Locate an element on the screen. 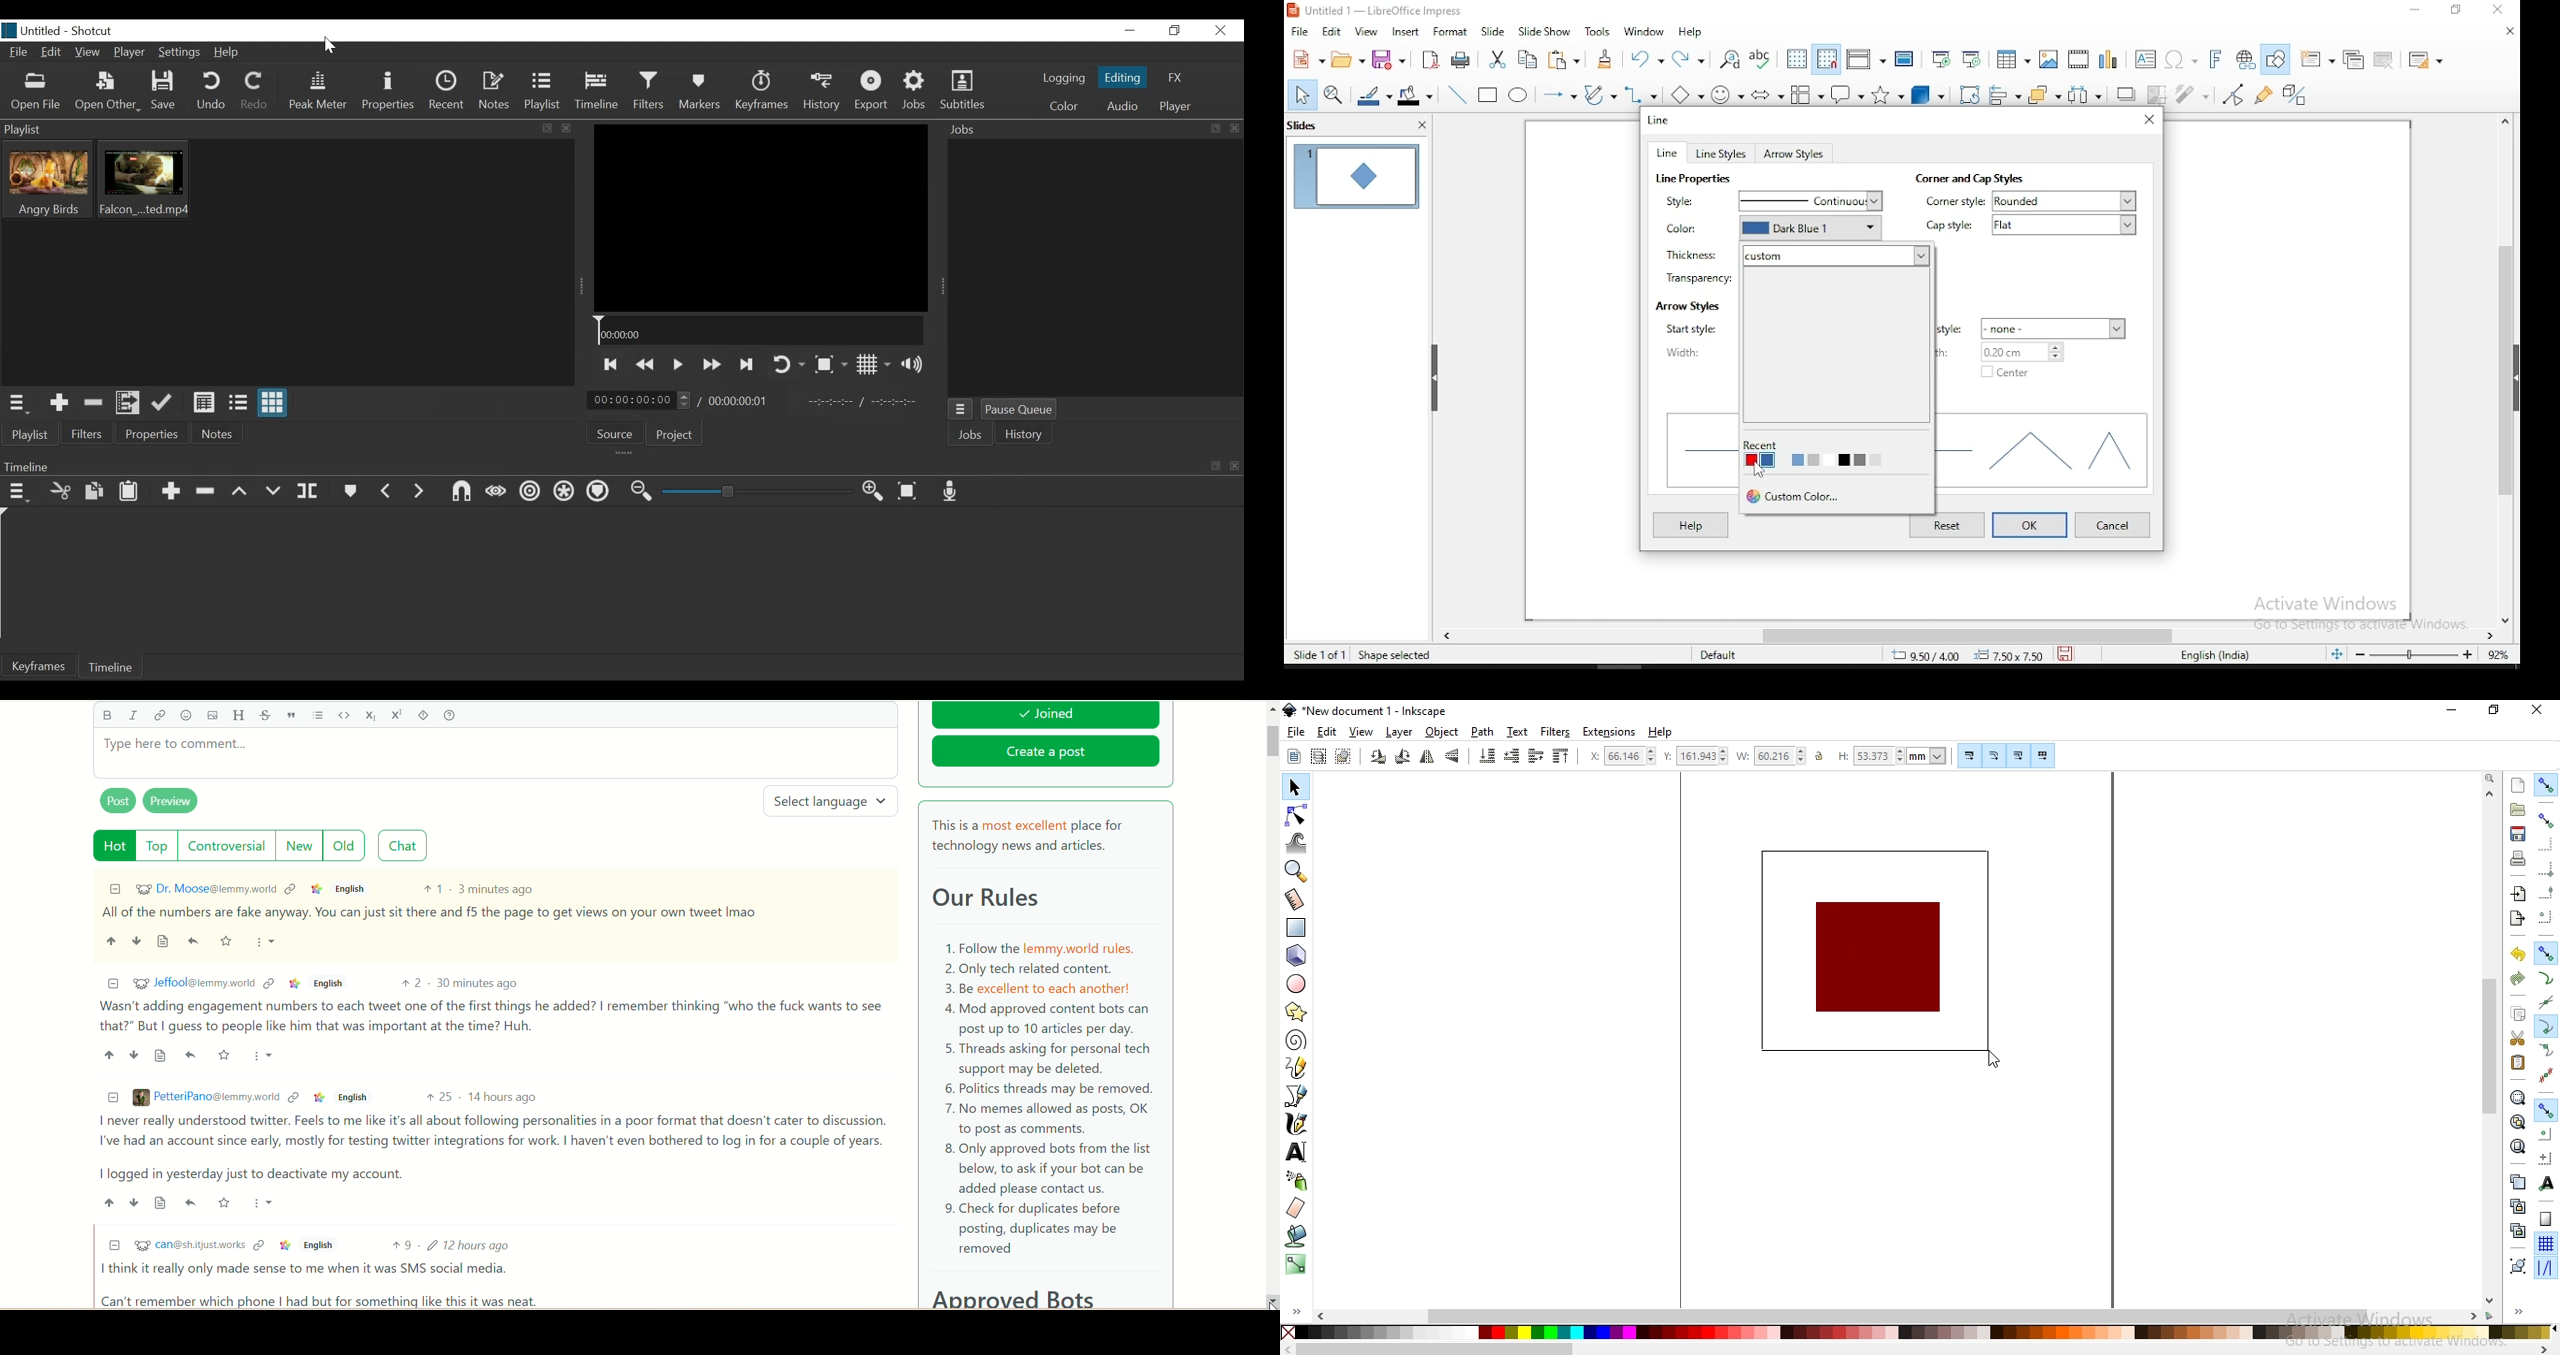 The width and height of the screenshot is (2576, 1372). print is located at coordinates (1463, 57).